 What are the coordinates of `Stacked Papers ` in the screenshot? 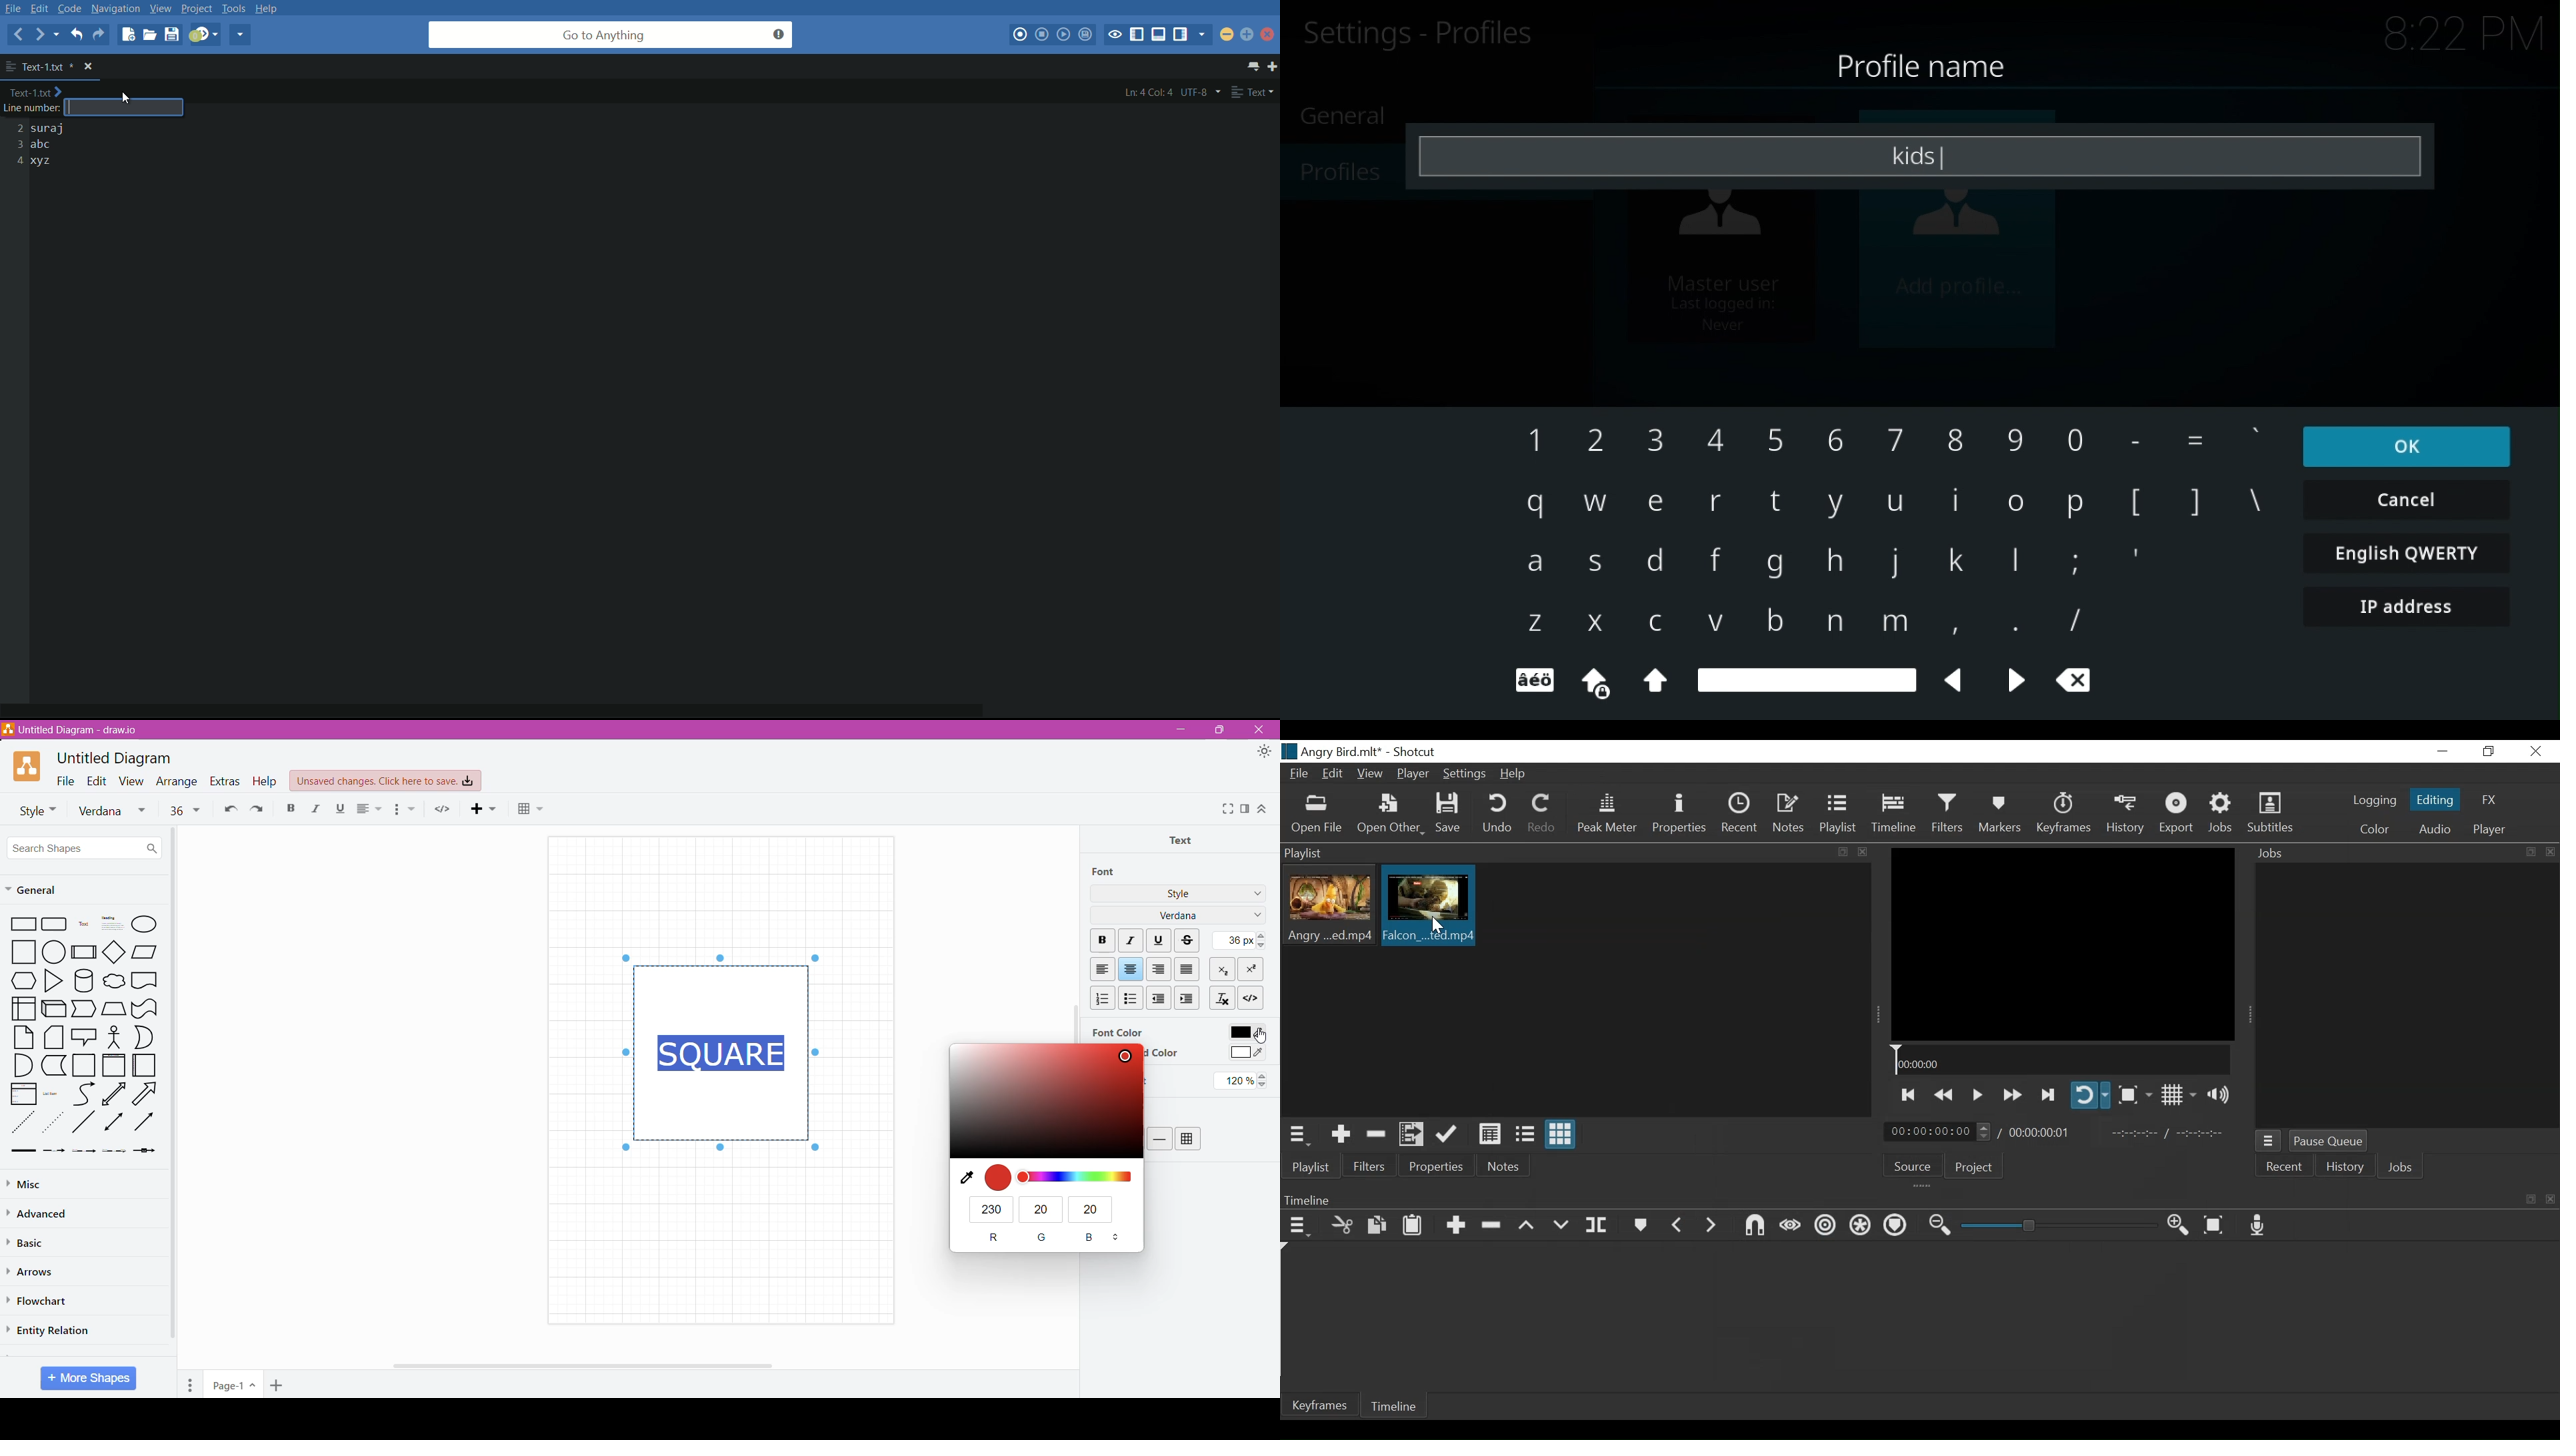 It's located at (53, 1037).